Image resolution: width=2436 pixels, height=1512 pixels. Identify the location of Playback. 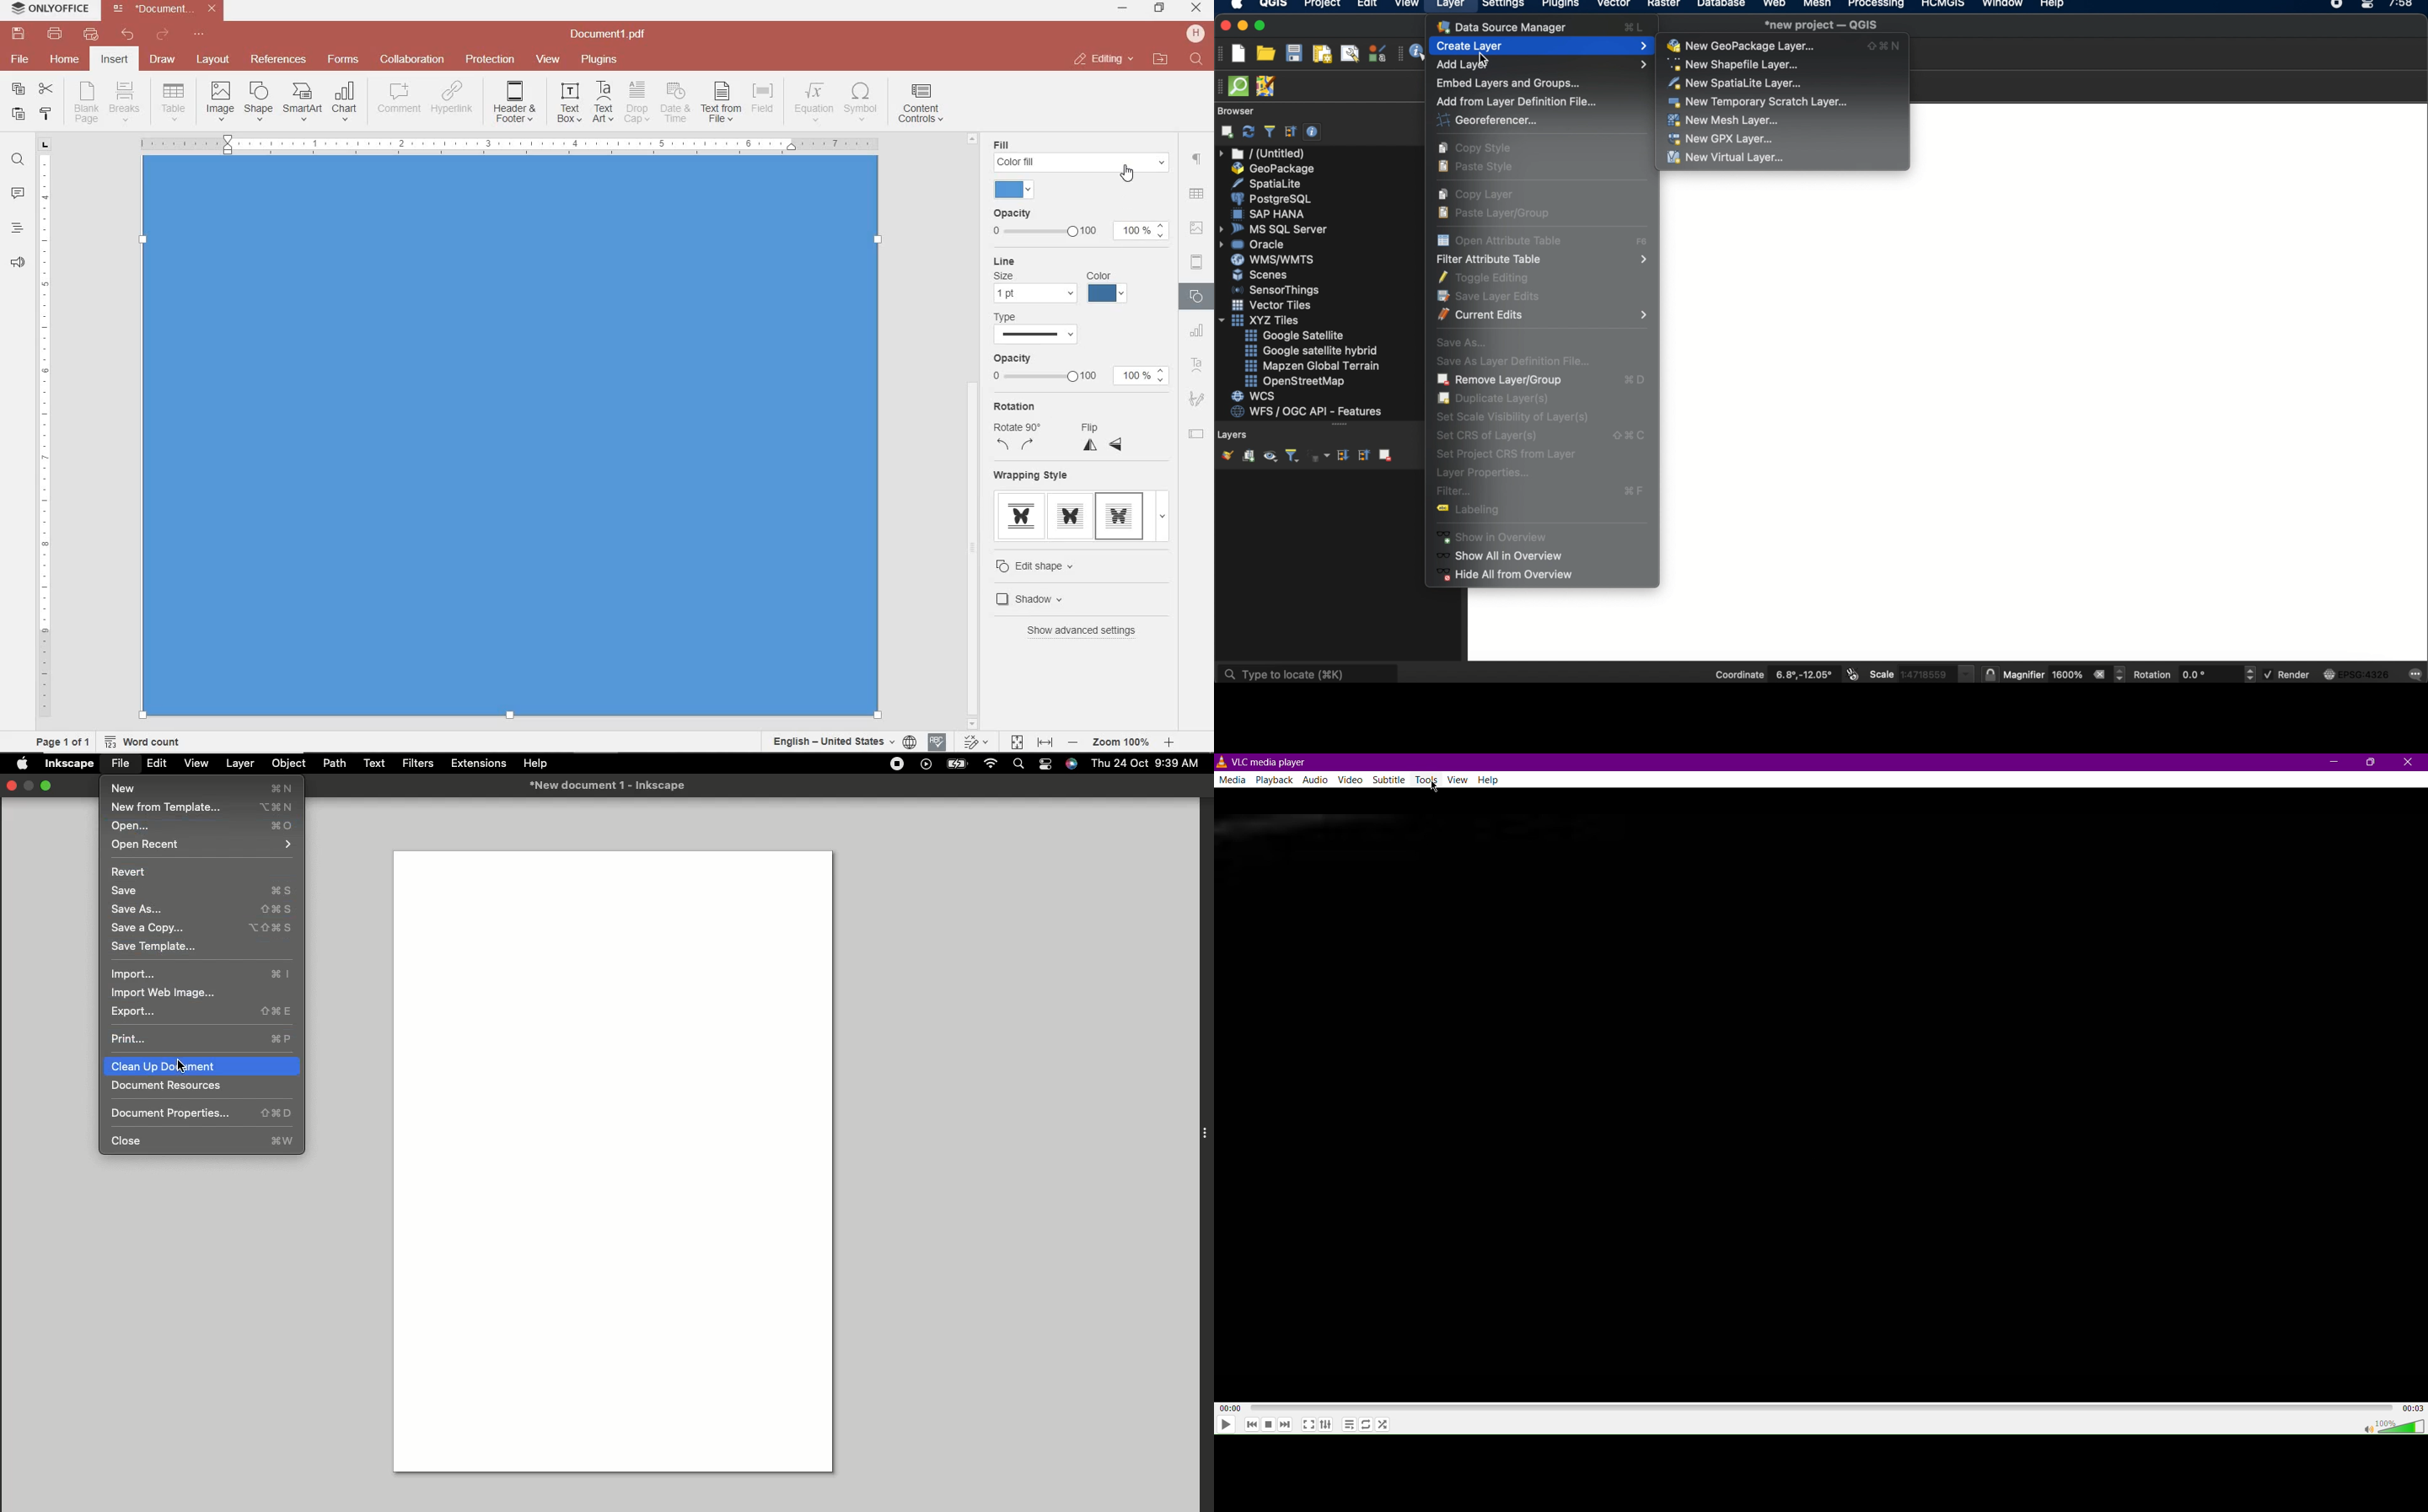
(1277, 781).